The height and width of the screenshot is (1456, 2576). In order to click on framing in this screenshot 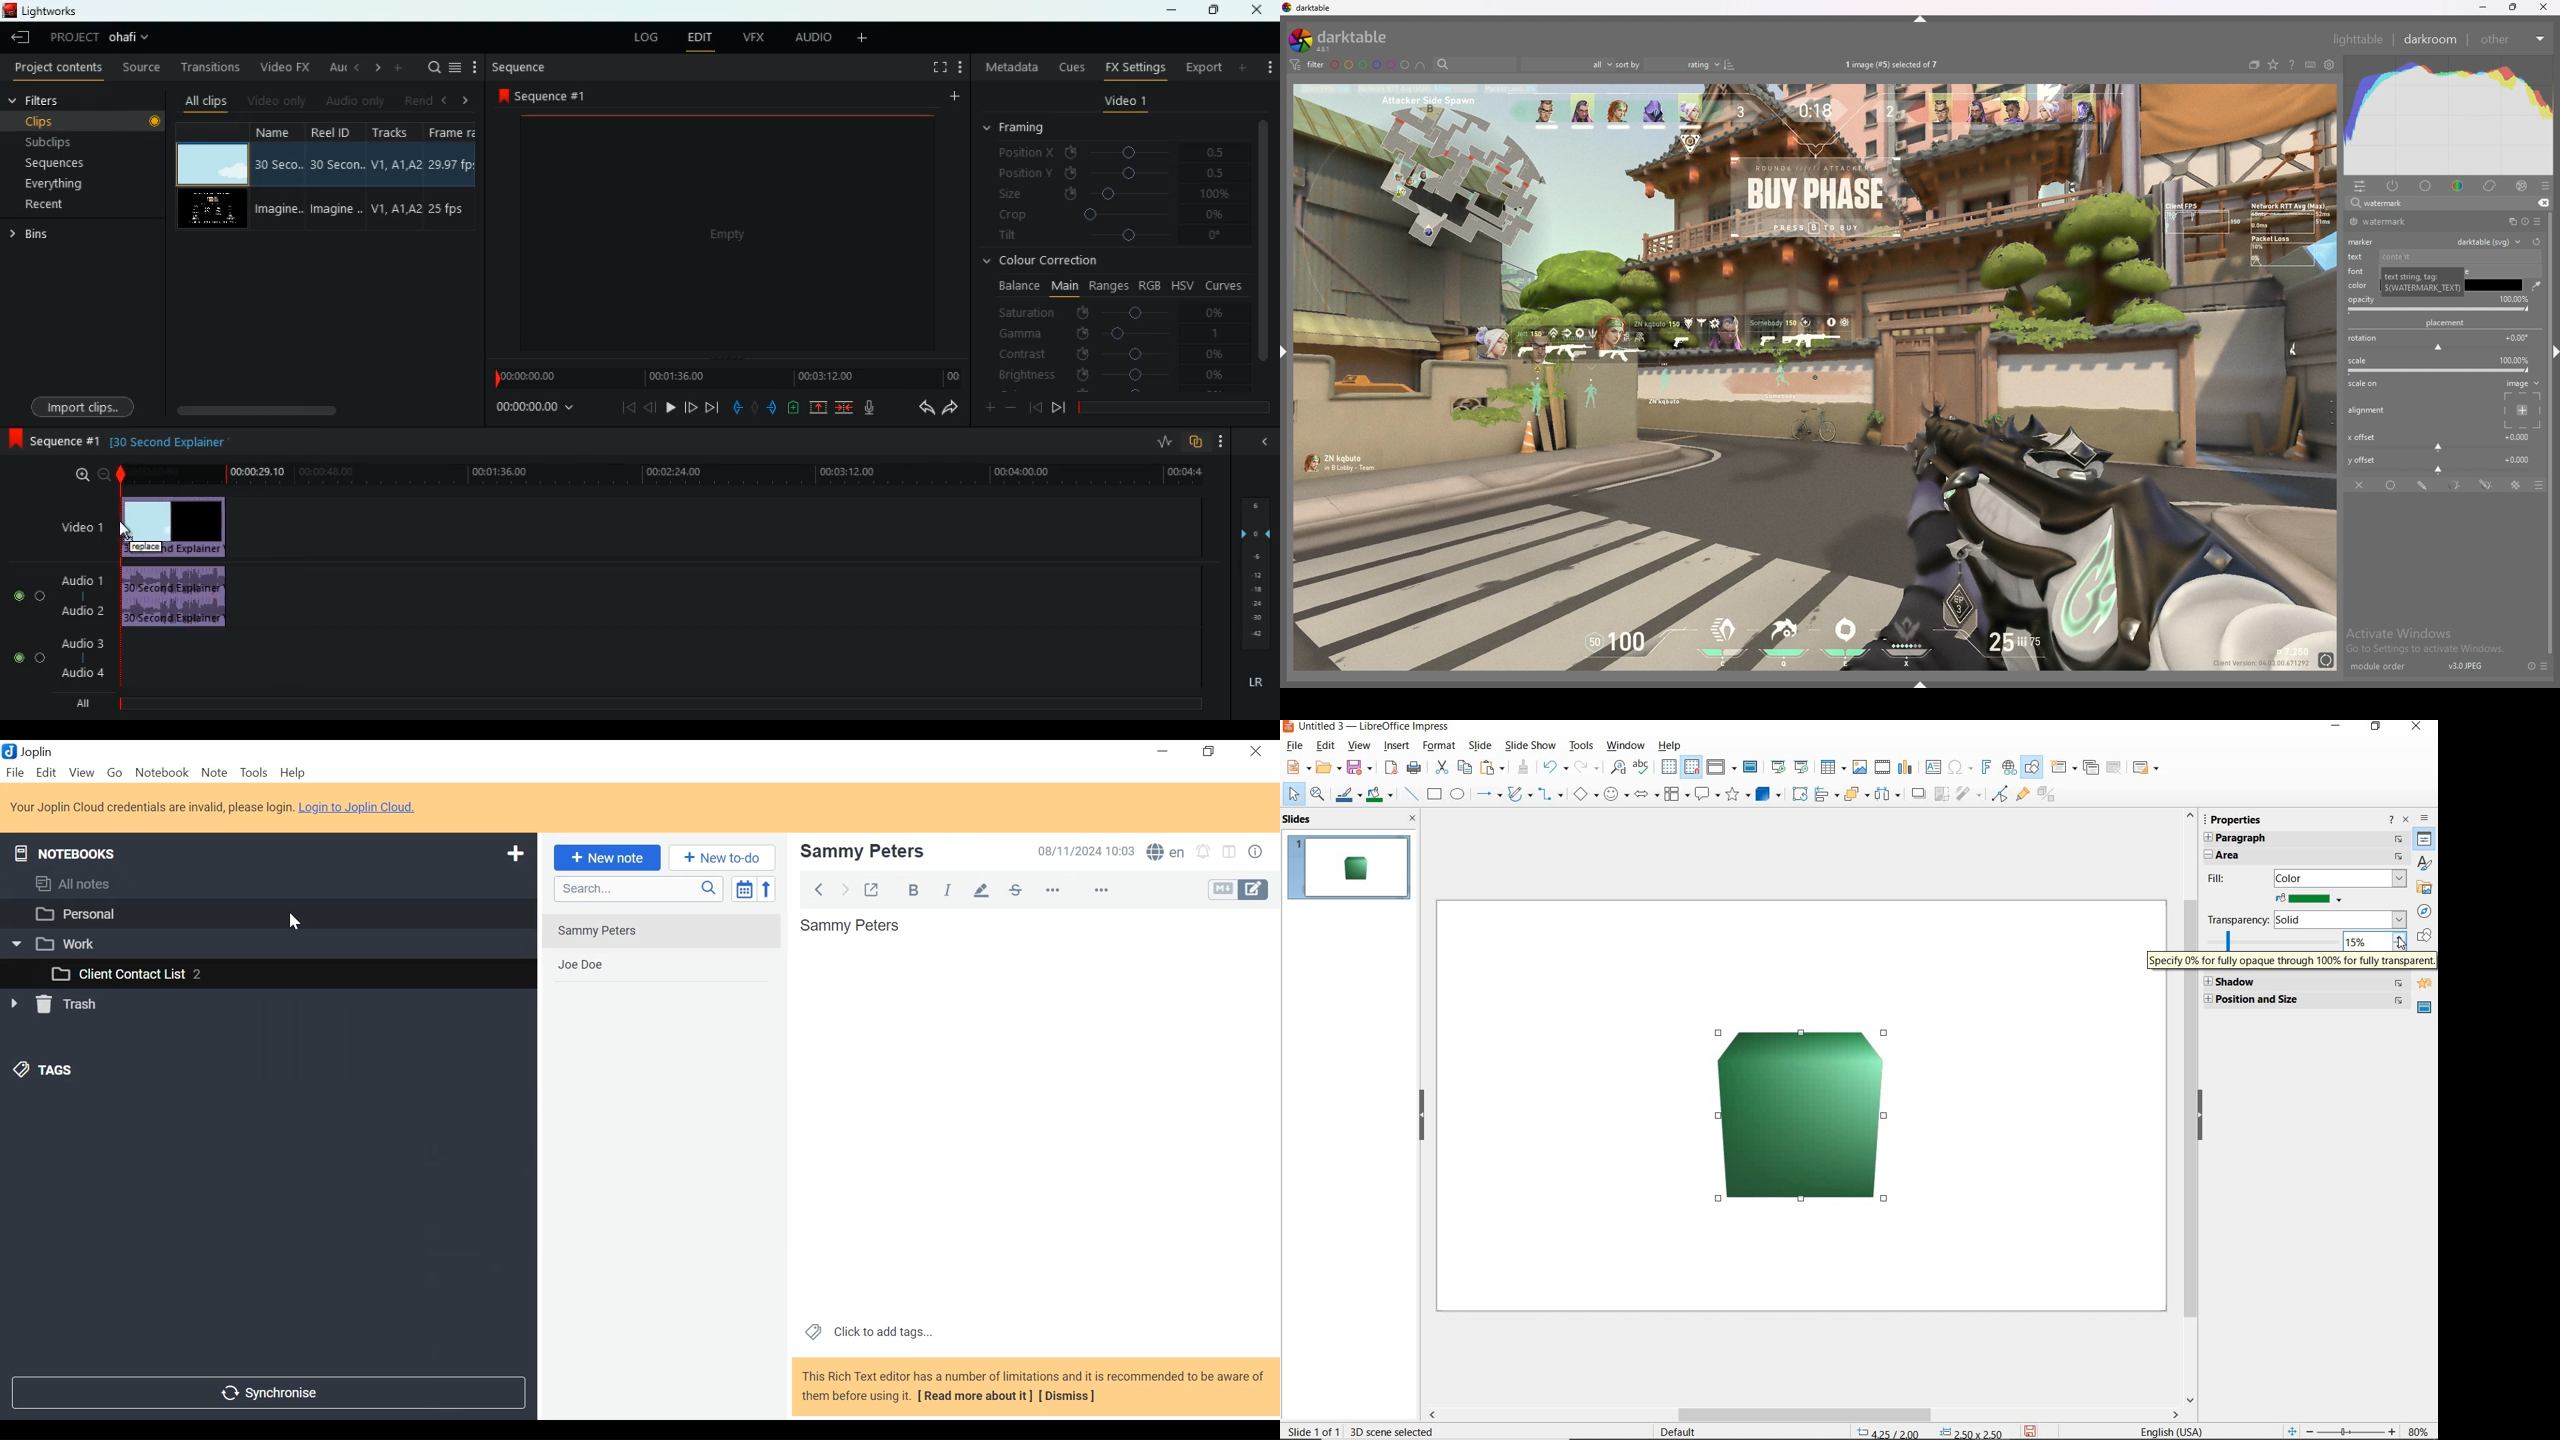, I will do `click(1026, 129)`.